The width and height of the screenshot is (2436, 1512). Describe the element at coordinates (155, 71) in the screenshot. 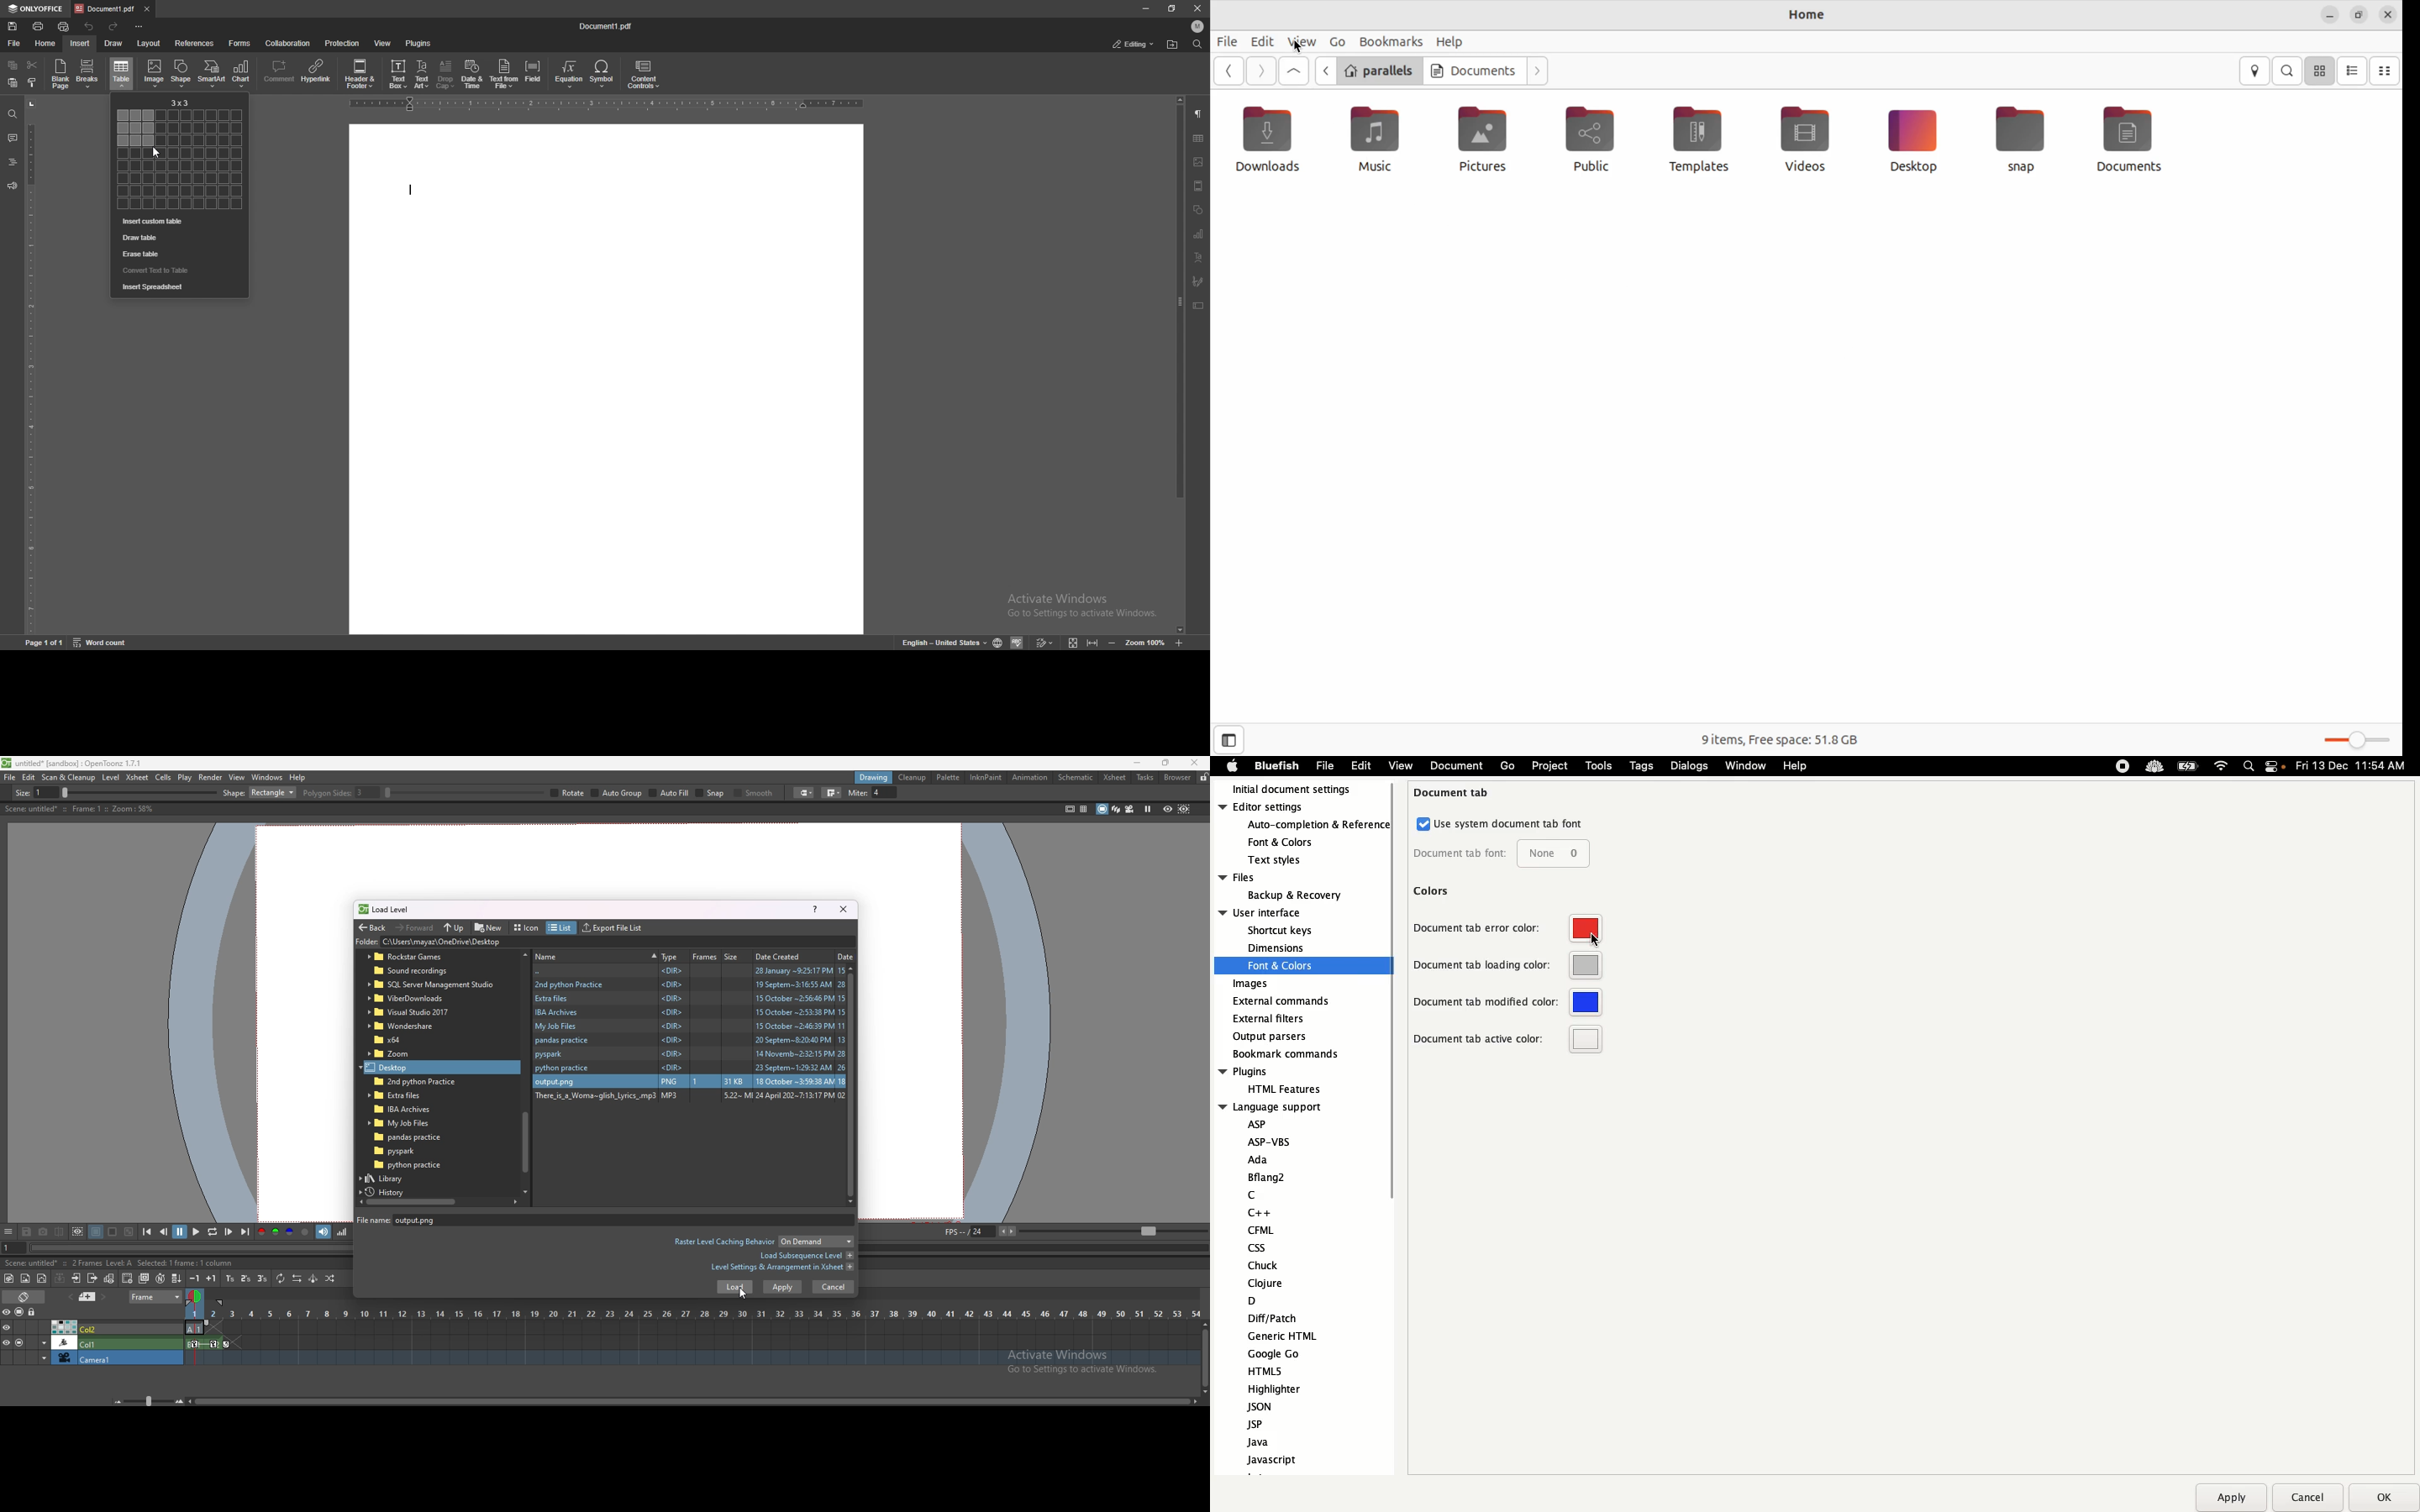

I see `image` at that location.